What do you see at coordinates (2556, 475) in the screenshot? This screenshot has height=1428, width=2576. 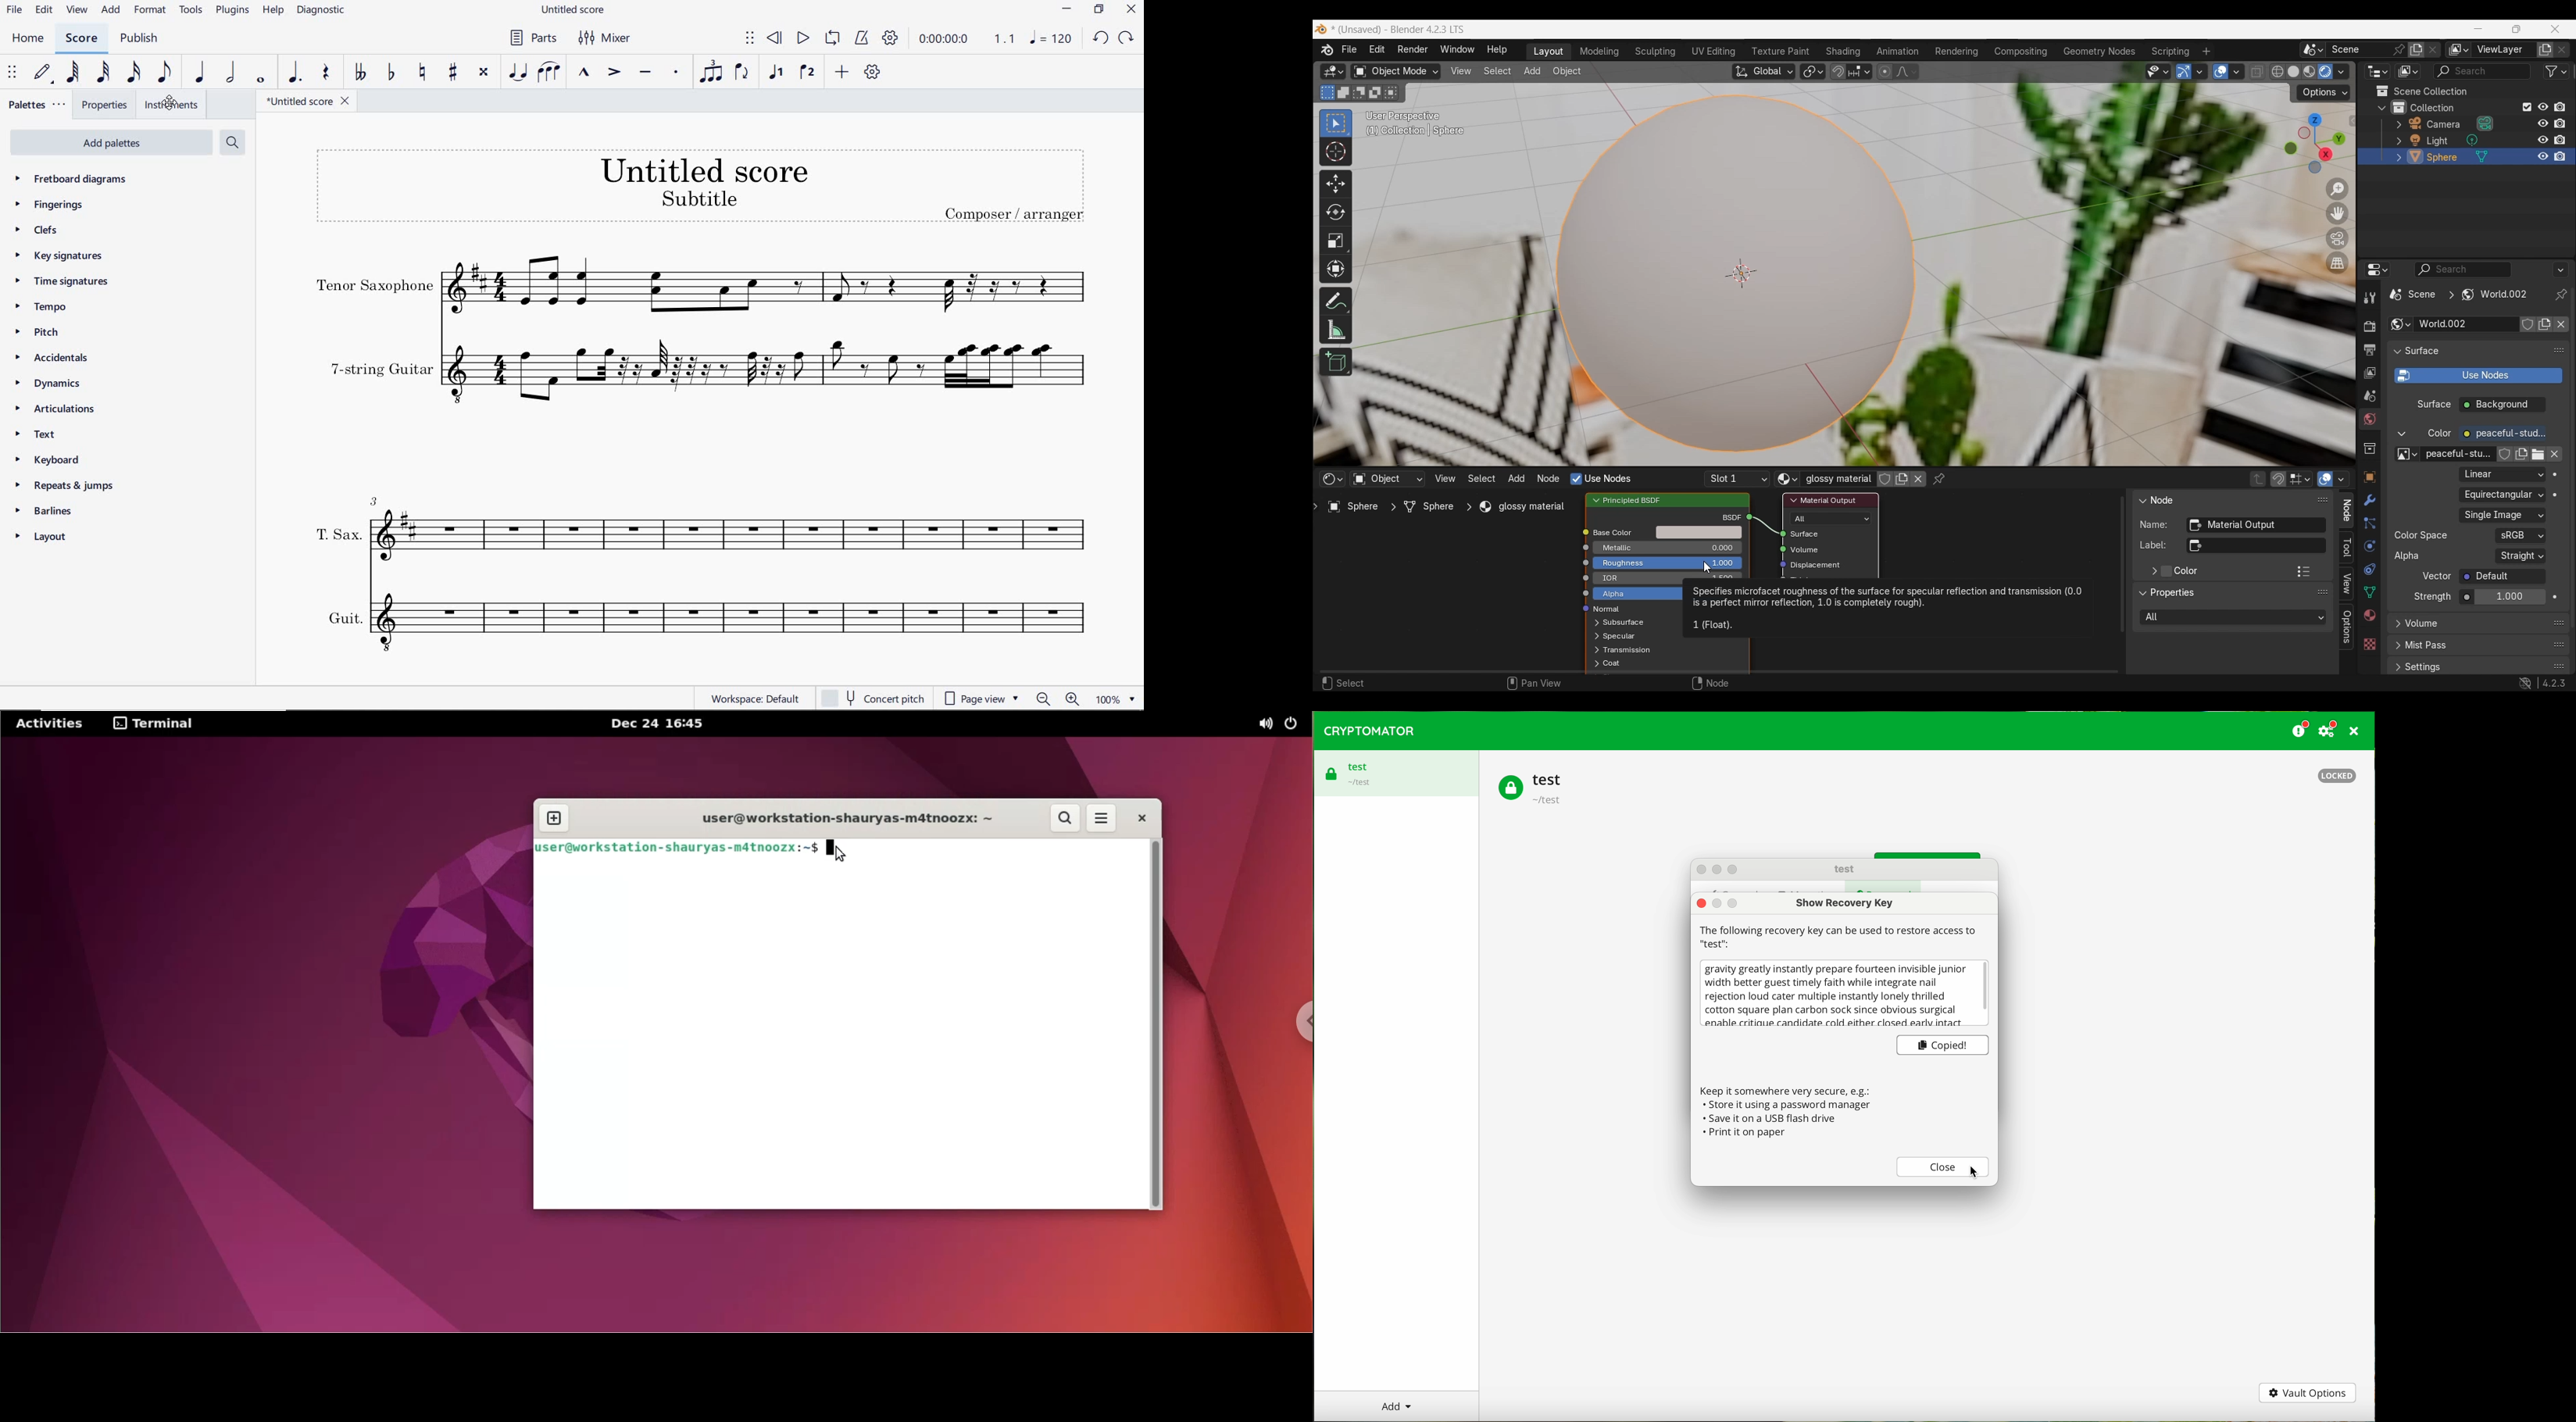 I see `Animate property` at bounding box center [2556, 475].